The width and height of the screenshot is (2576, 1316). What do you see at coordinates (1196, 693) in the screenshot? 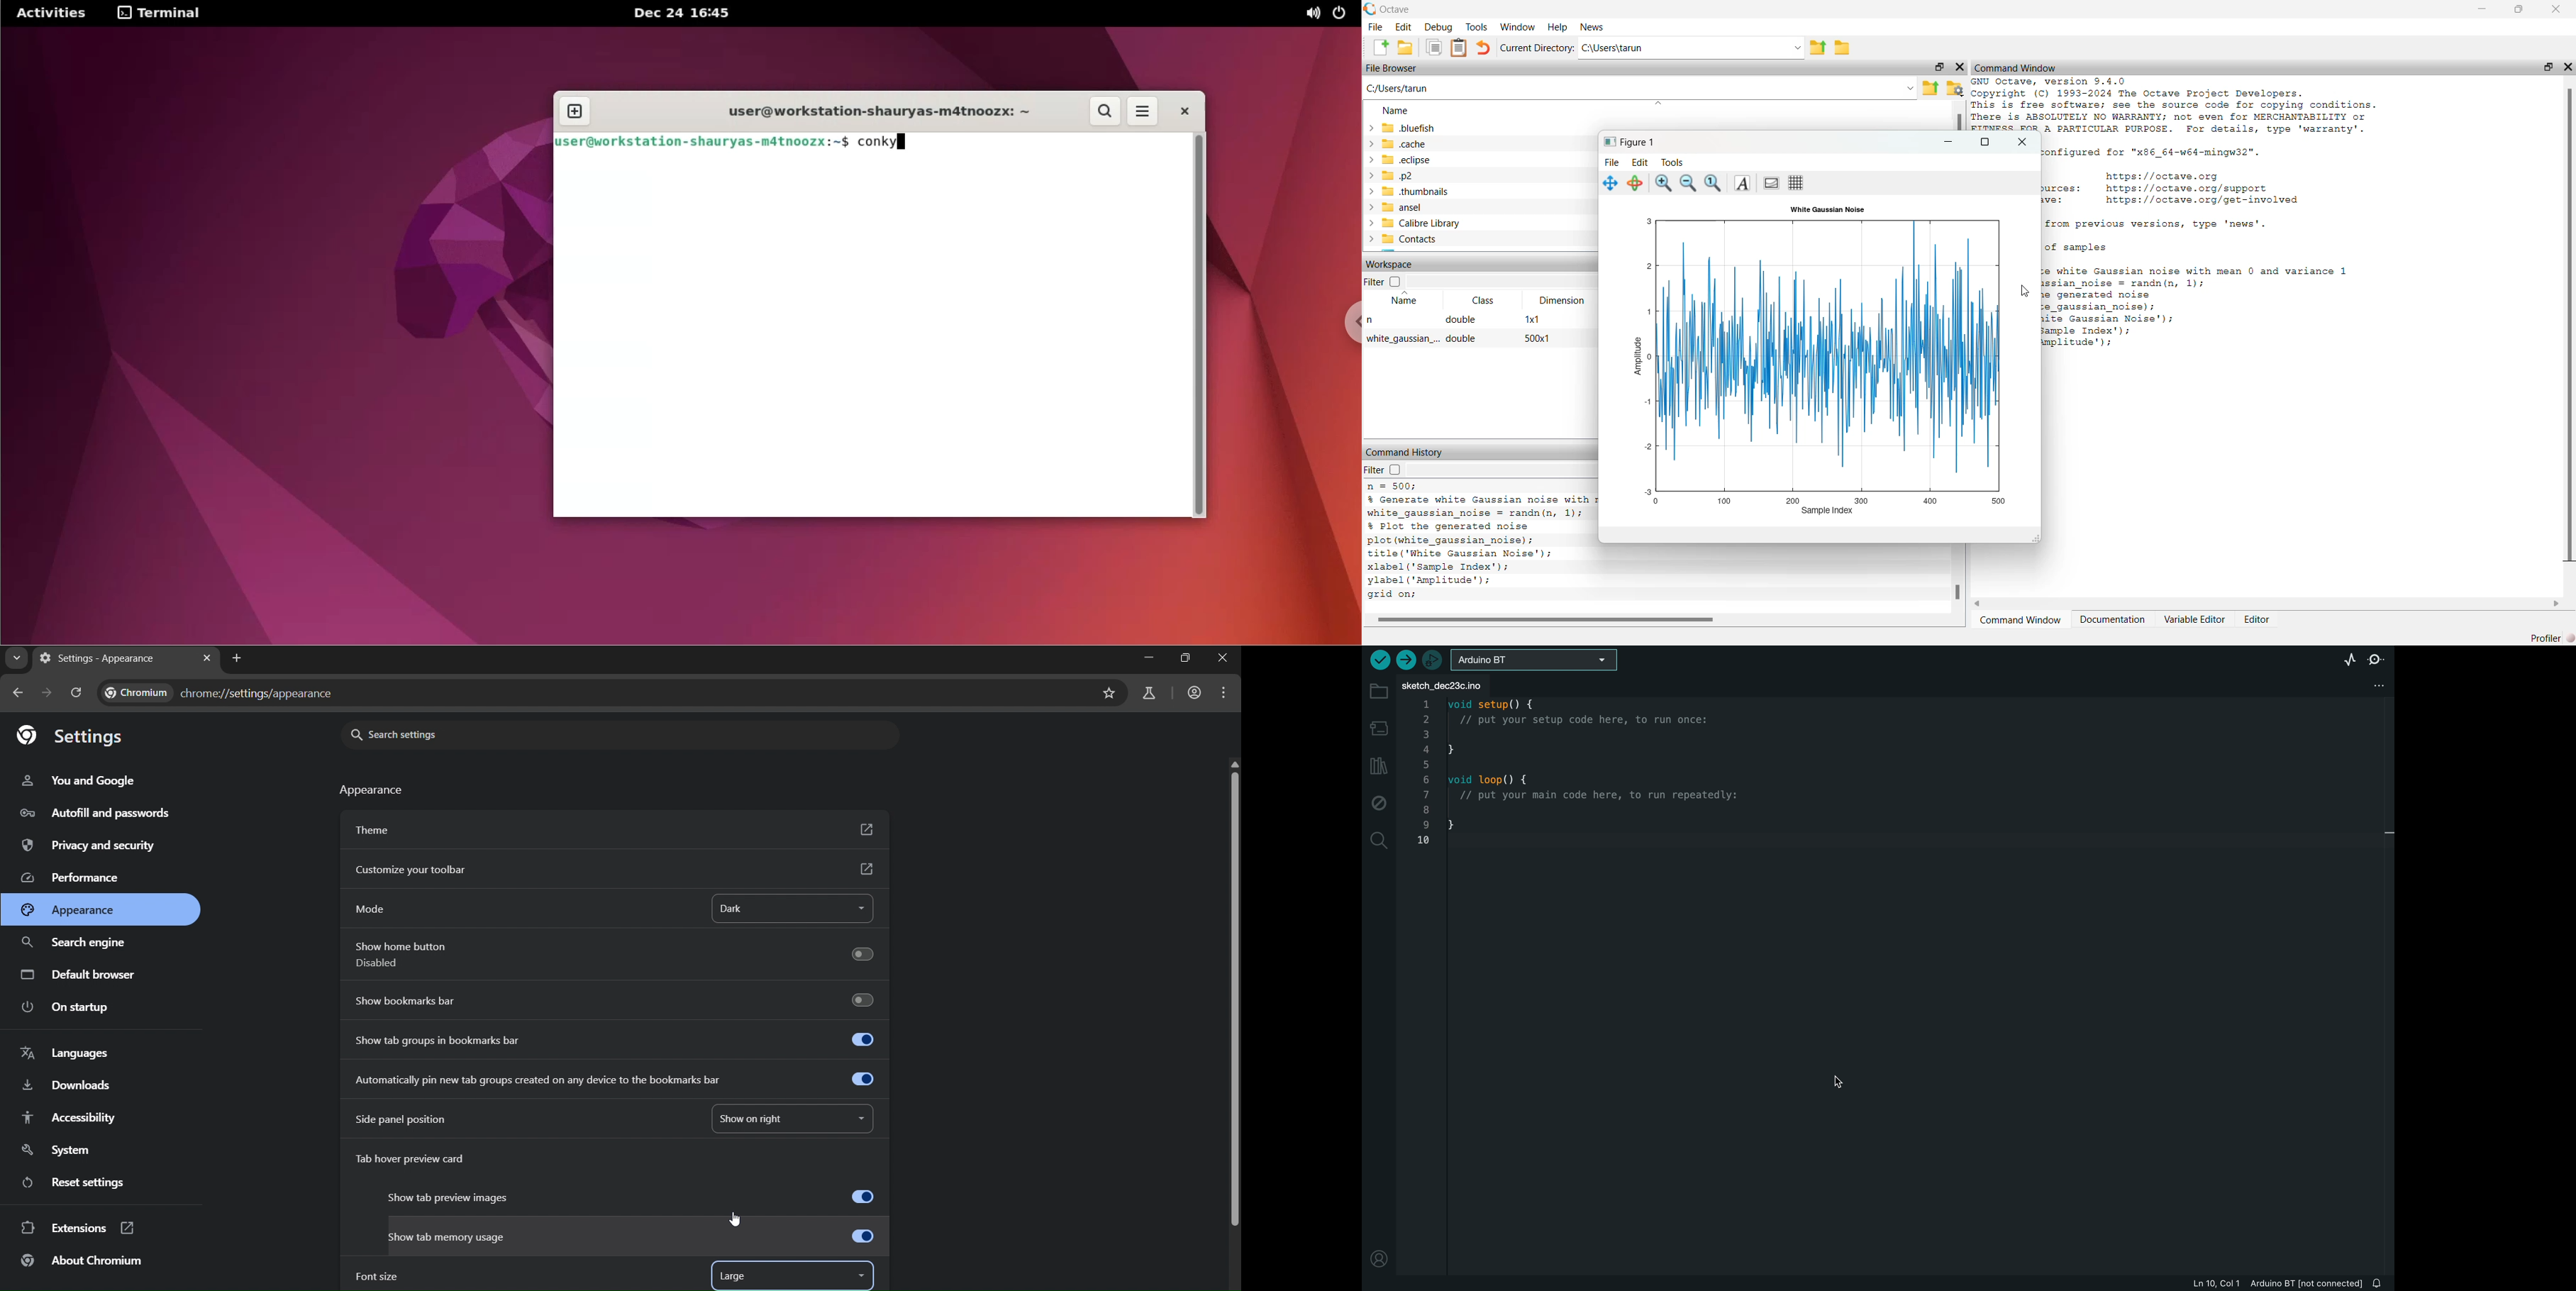
I see `account` at bounding box center [1196, 693].